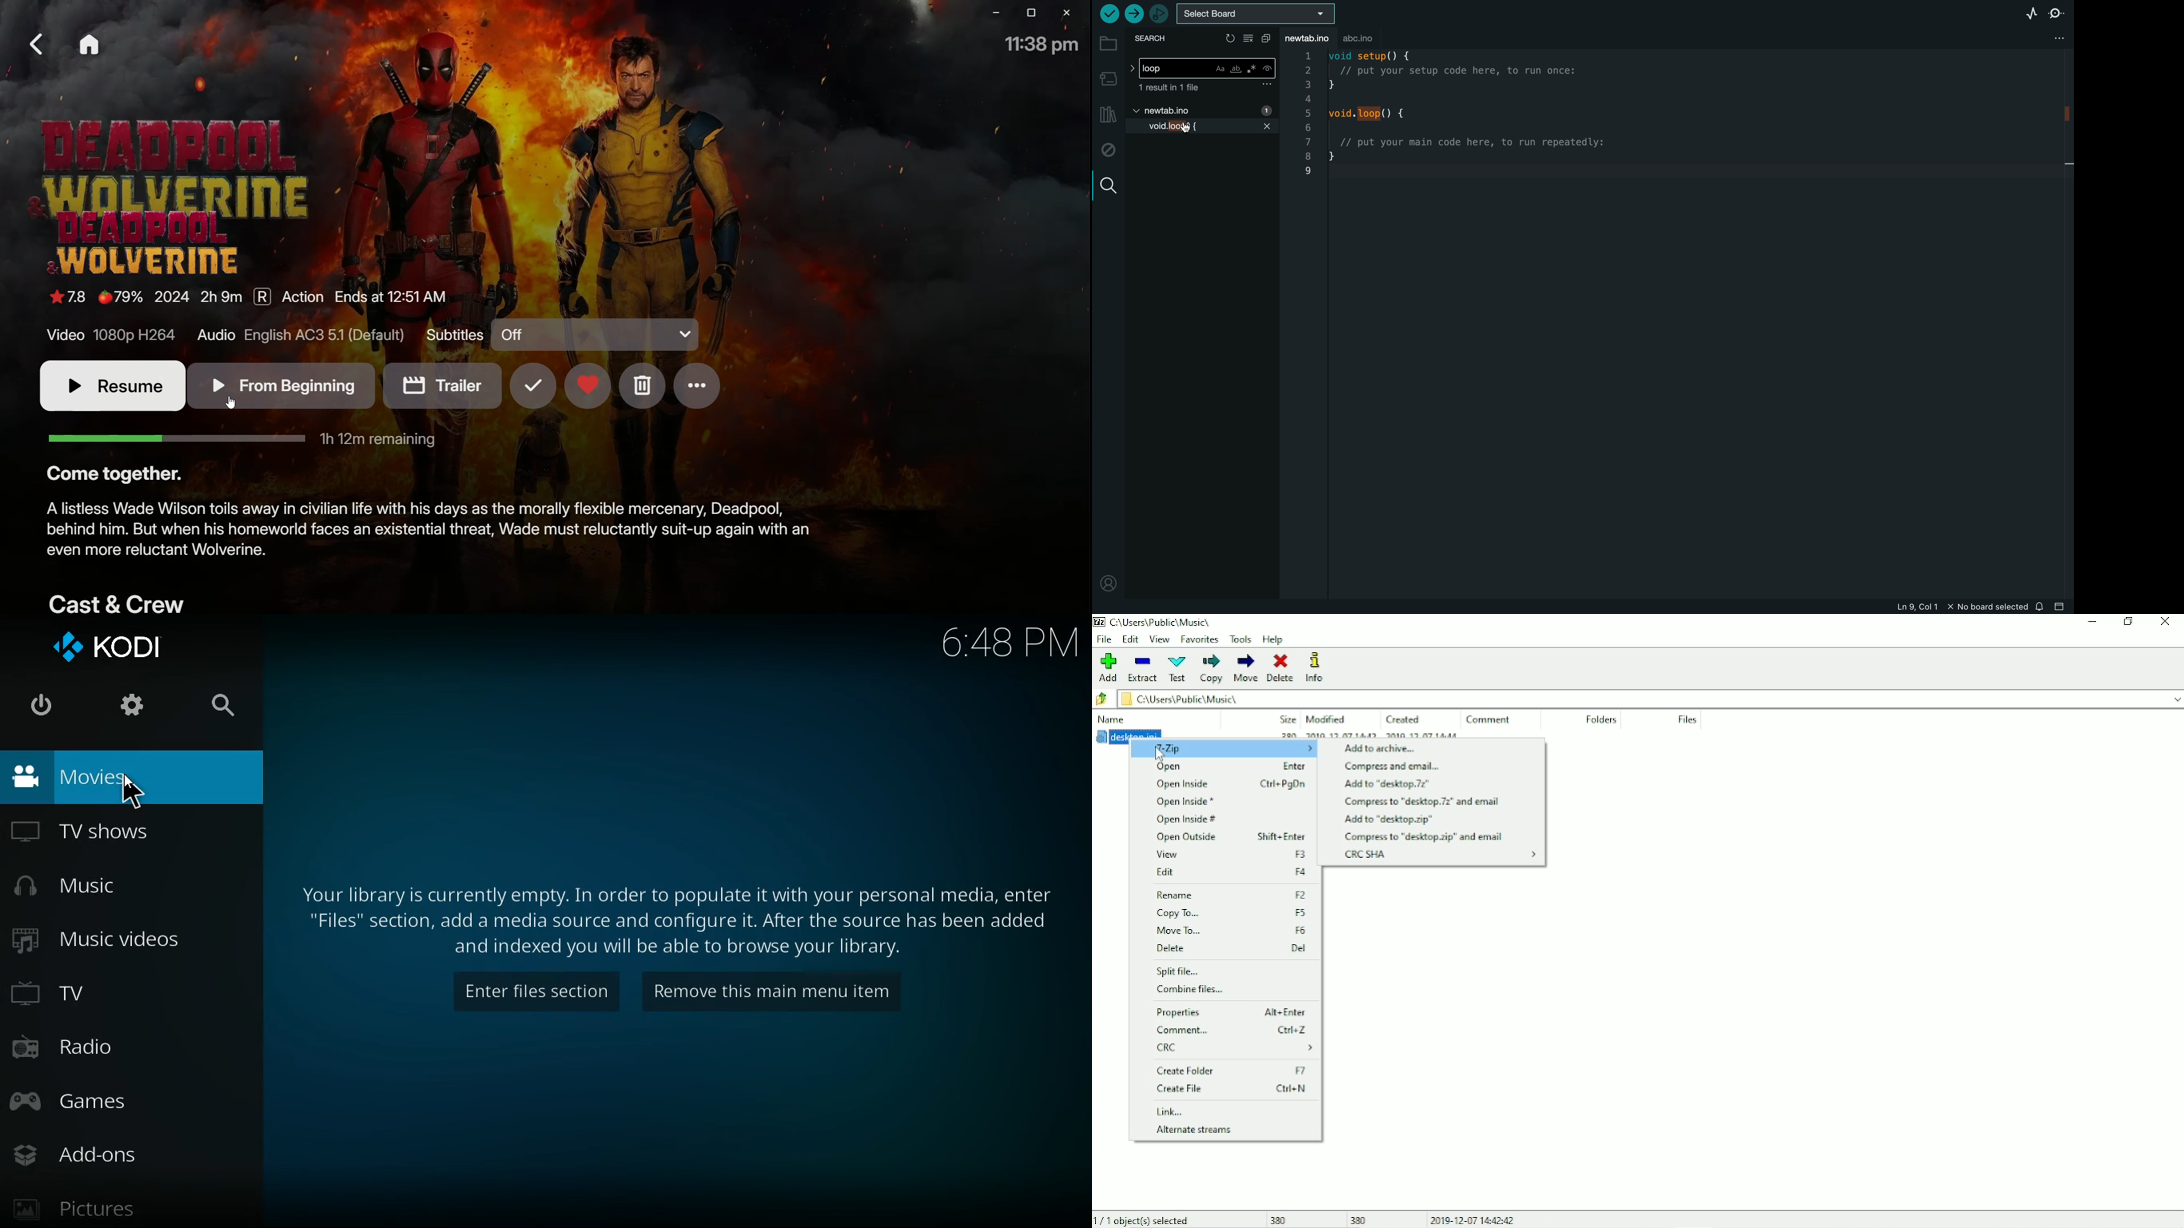 The image size is (2184, 1232). I want to click on 380, so click(1285, 735).